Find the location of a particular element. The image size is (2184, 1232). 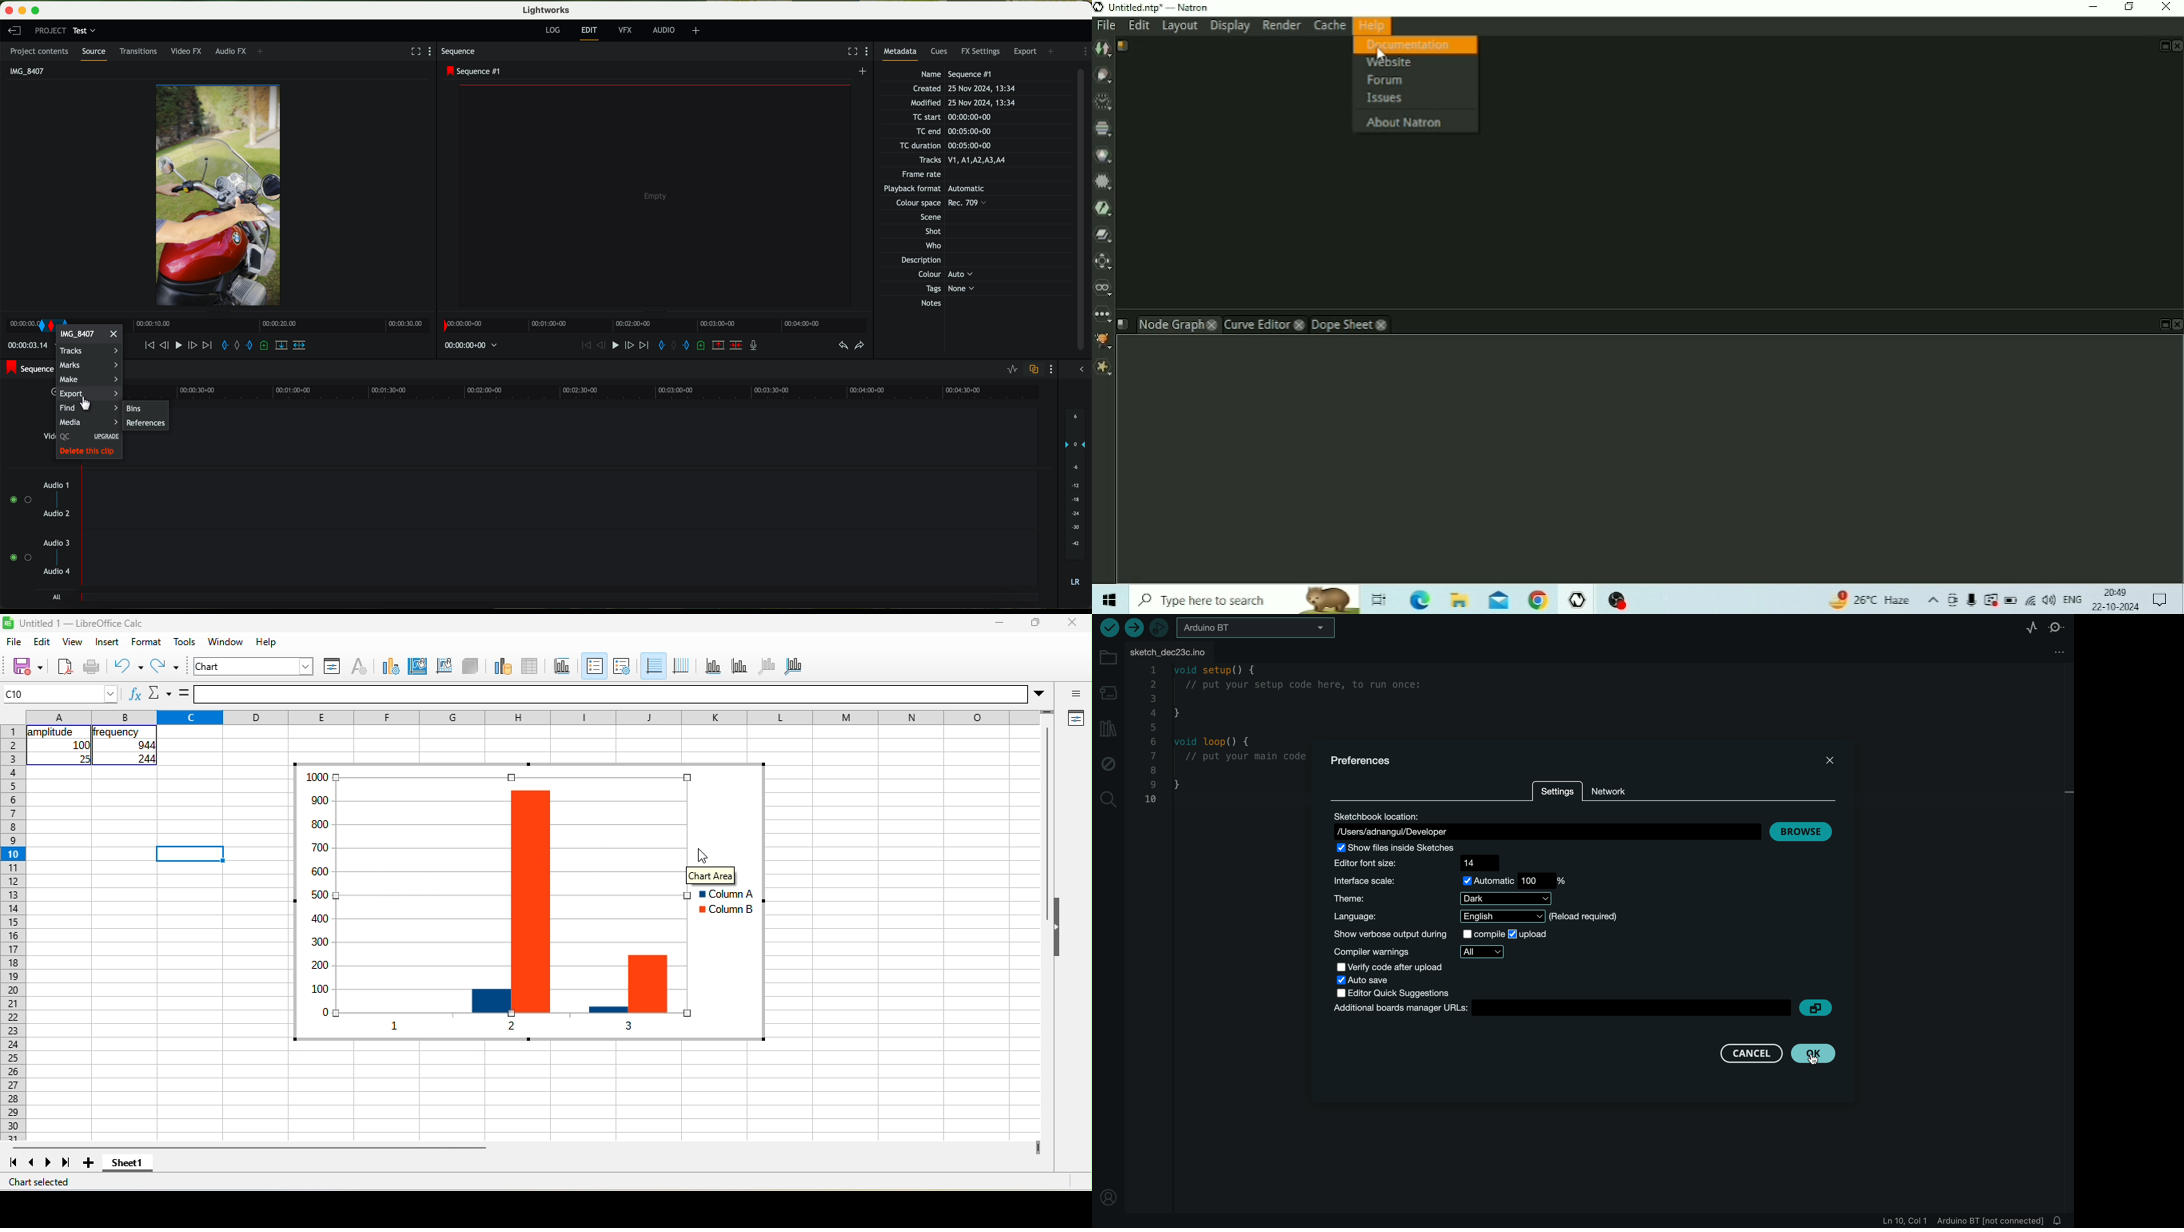

chart type is located at coordinates (388, 665).